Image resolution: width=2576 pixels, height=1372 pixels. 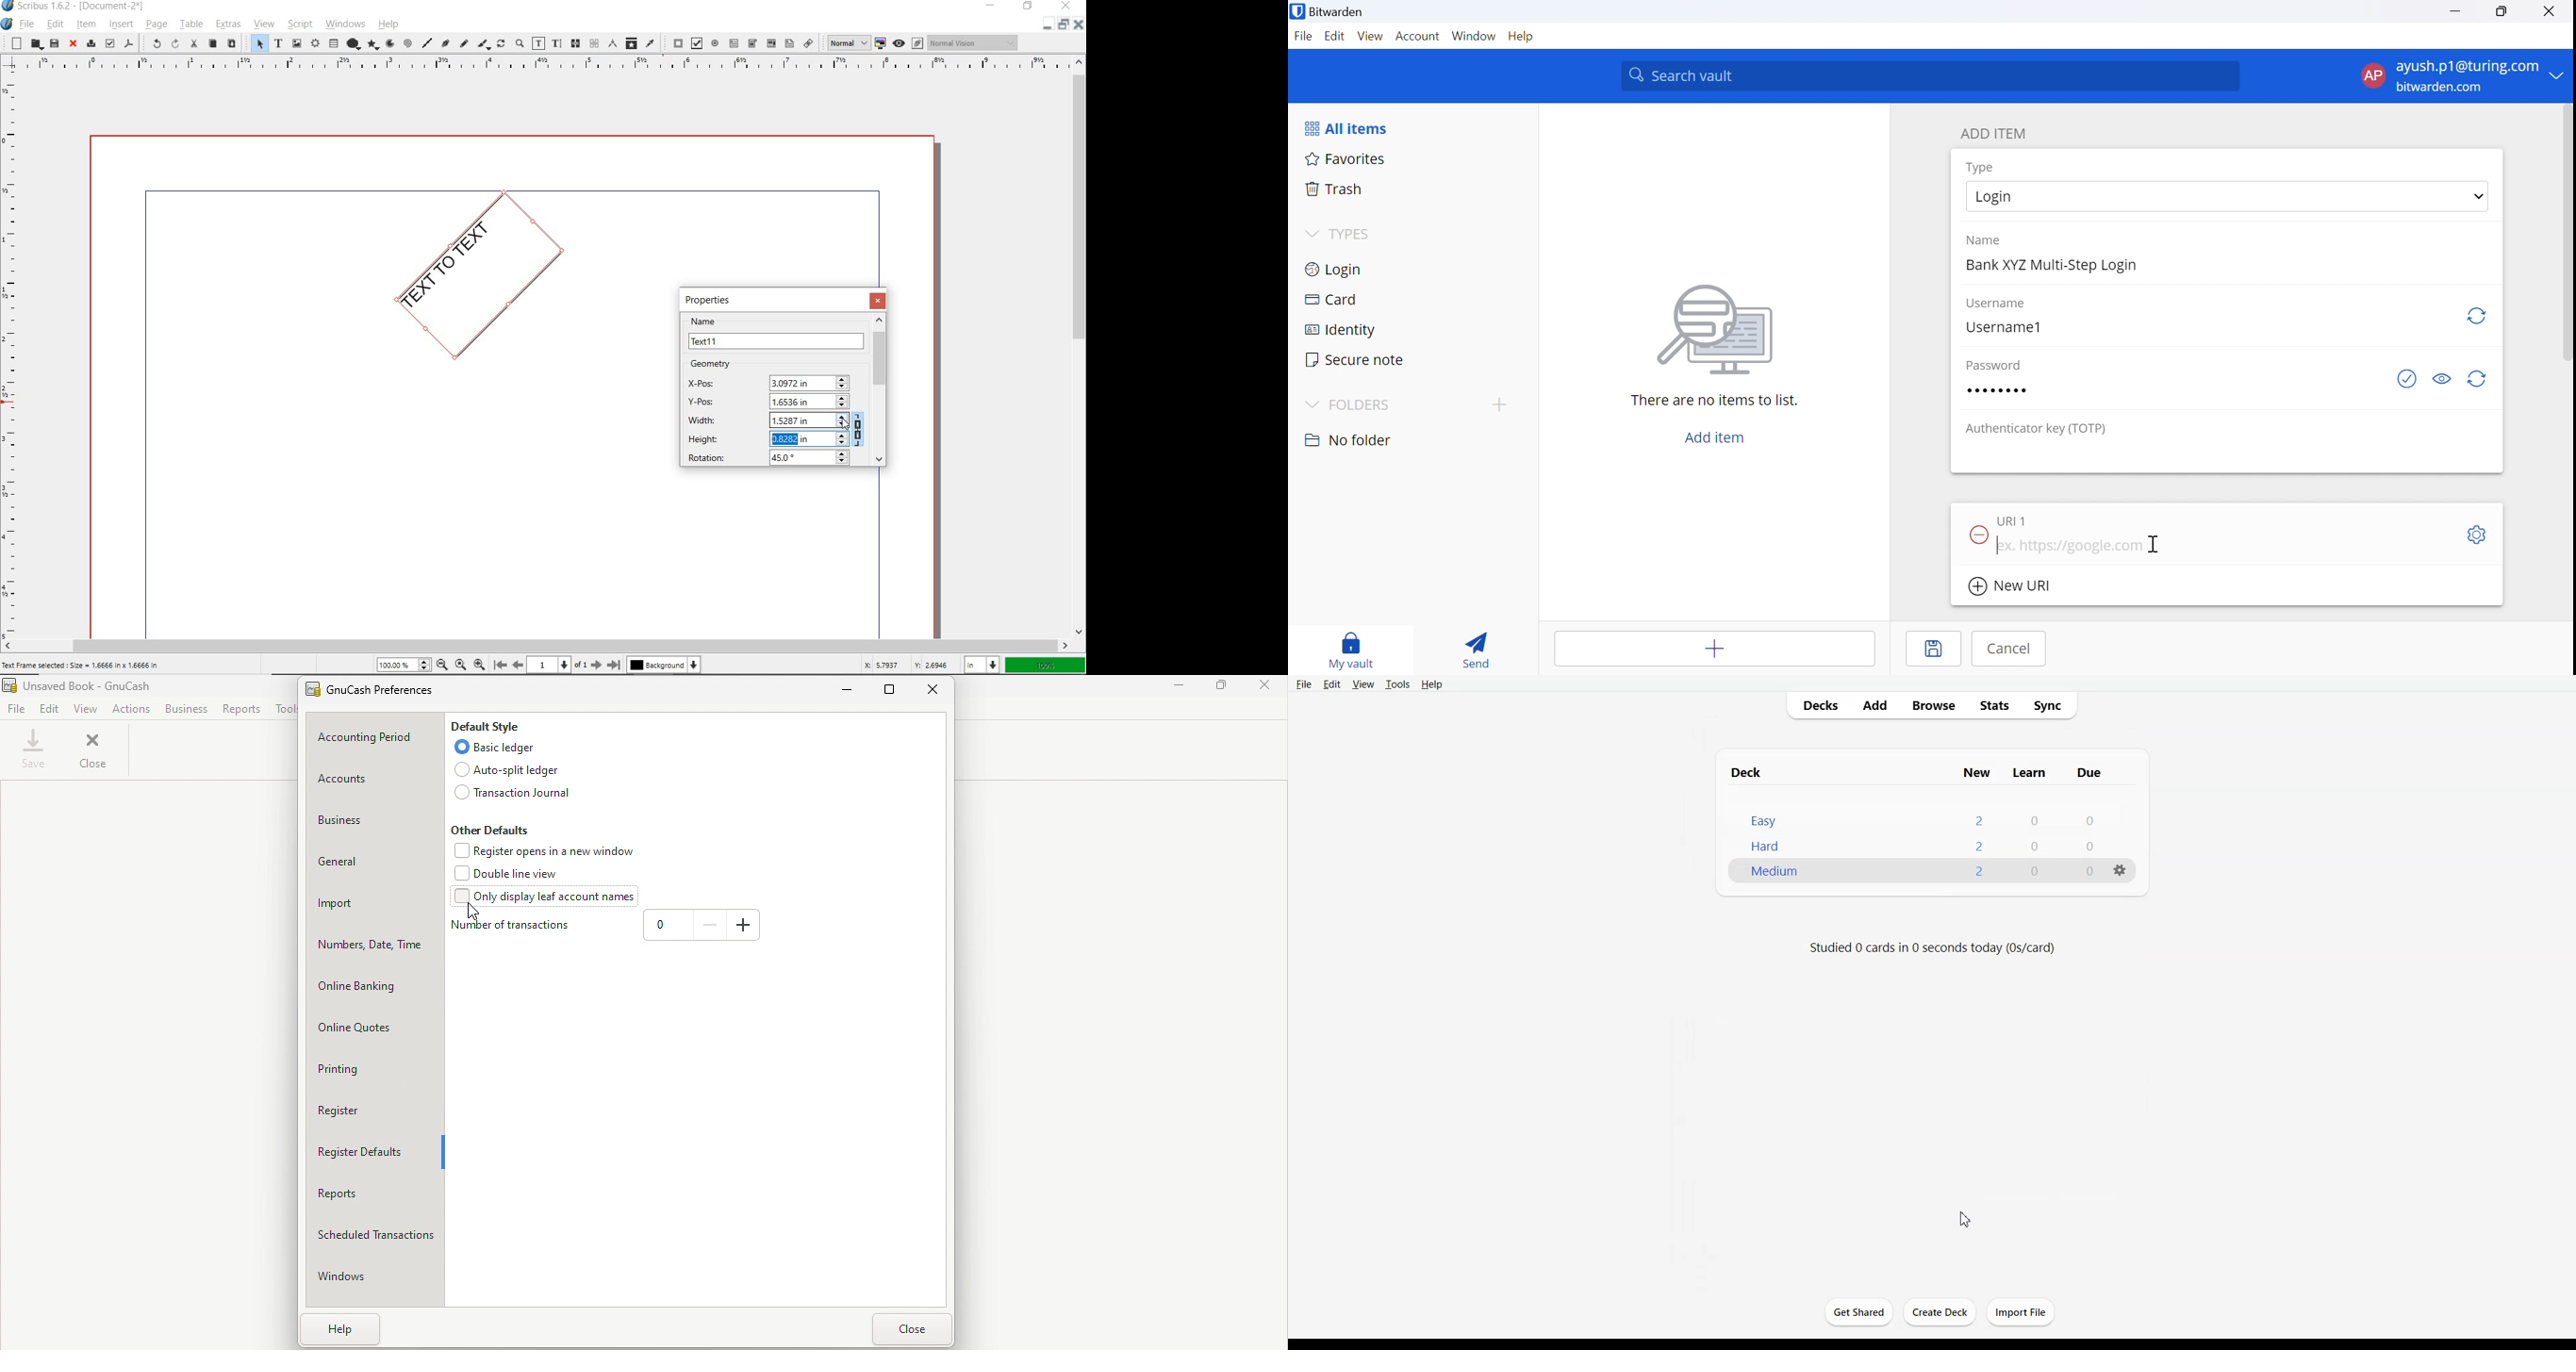 What do you see at coordinates (464, 43) in the screenshot?
I see `freehand line` at bounding box center [464, 43].